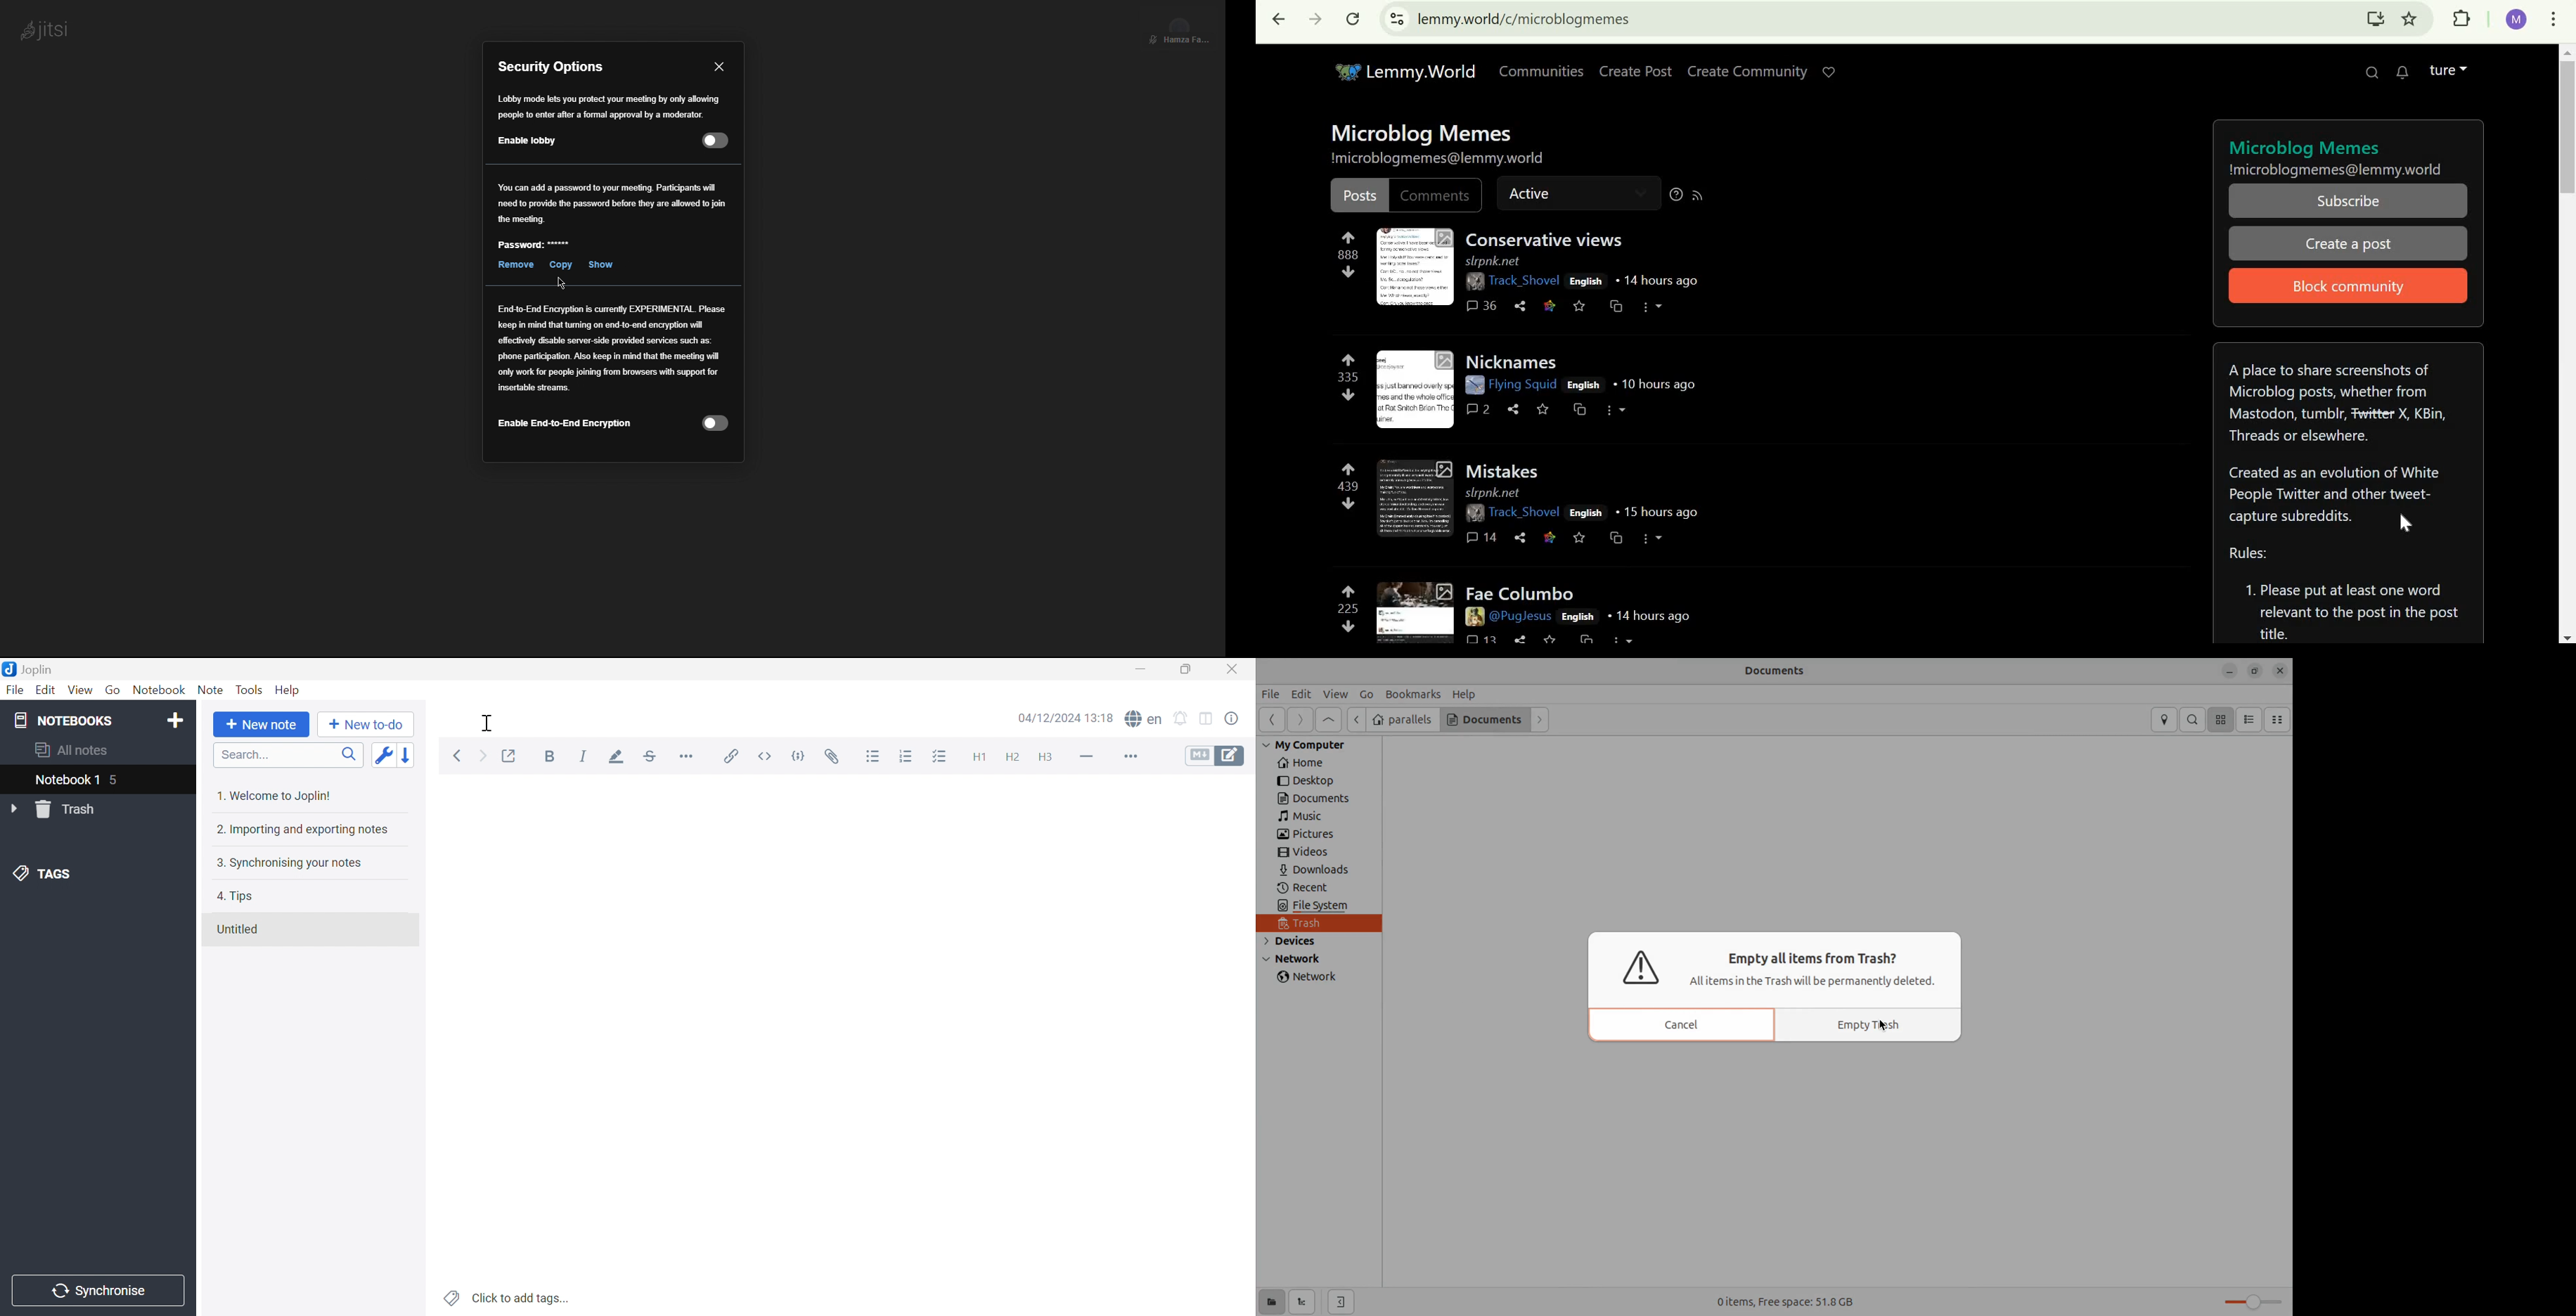  I want to click on !microblogmemes@lemmy.world, so click(2336, 171).